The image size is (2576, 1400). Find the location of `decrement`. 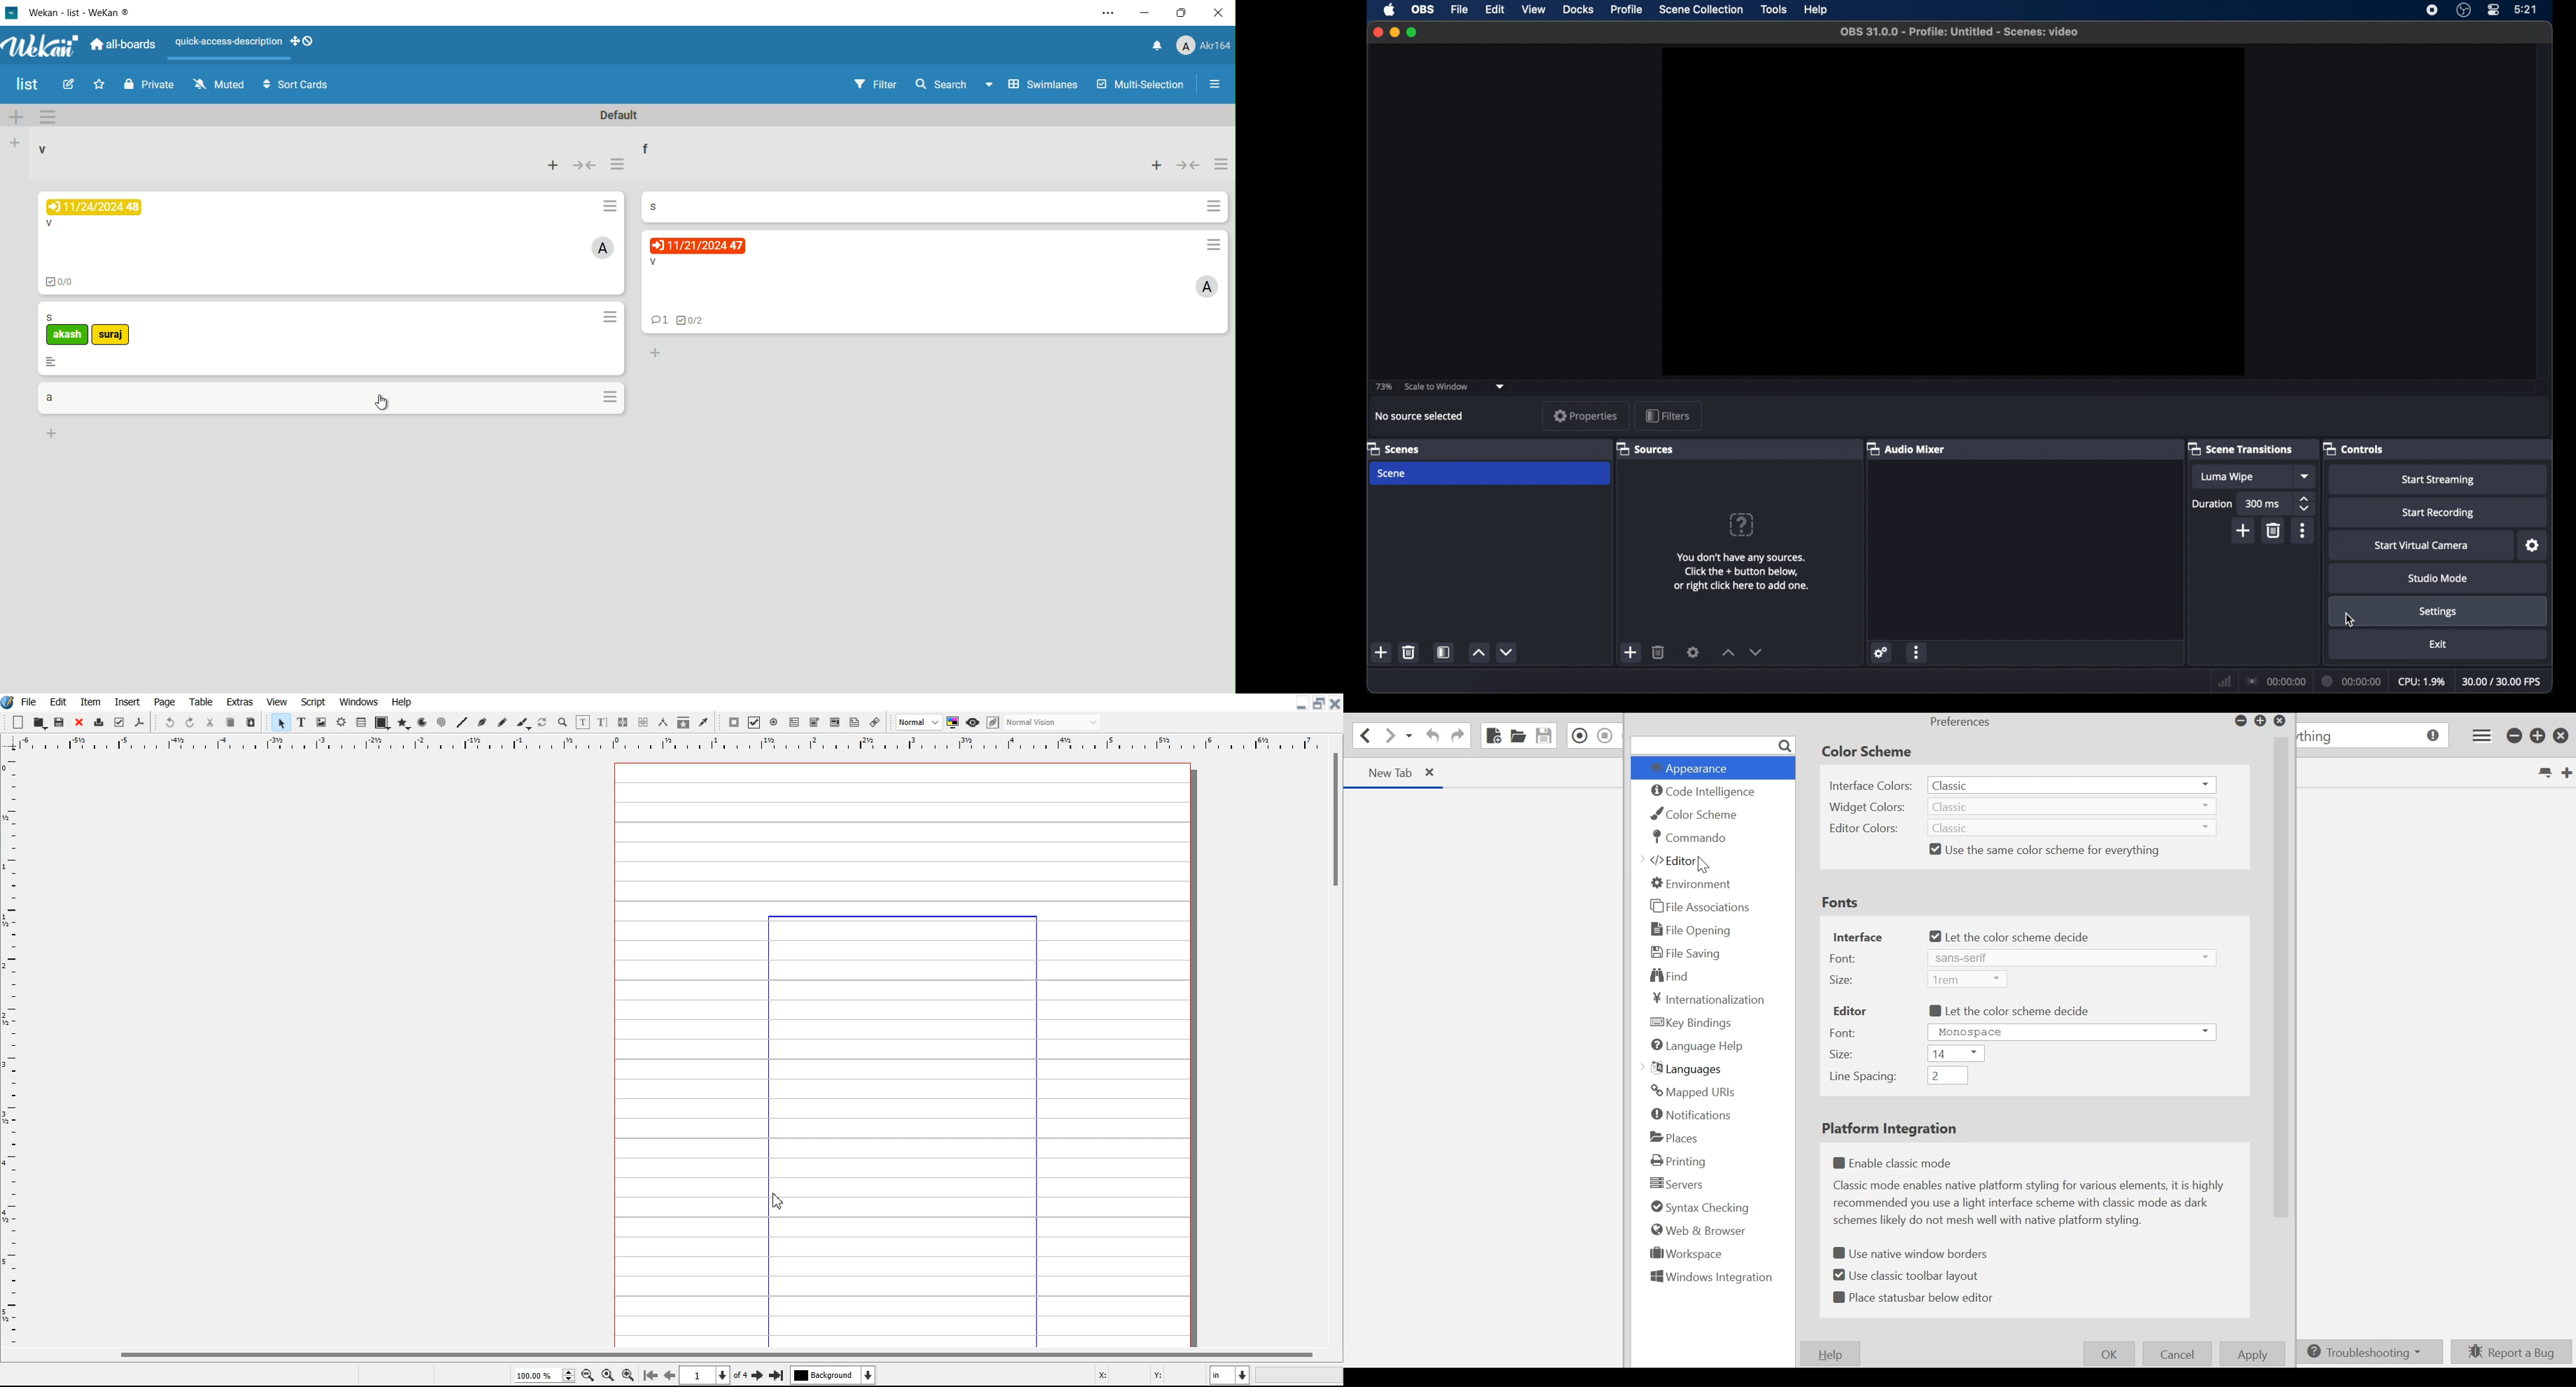

decrement is located at coordinates (1756, 652).